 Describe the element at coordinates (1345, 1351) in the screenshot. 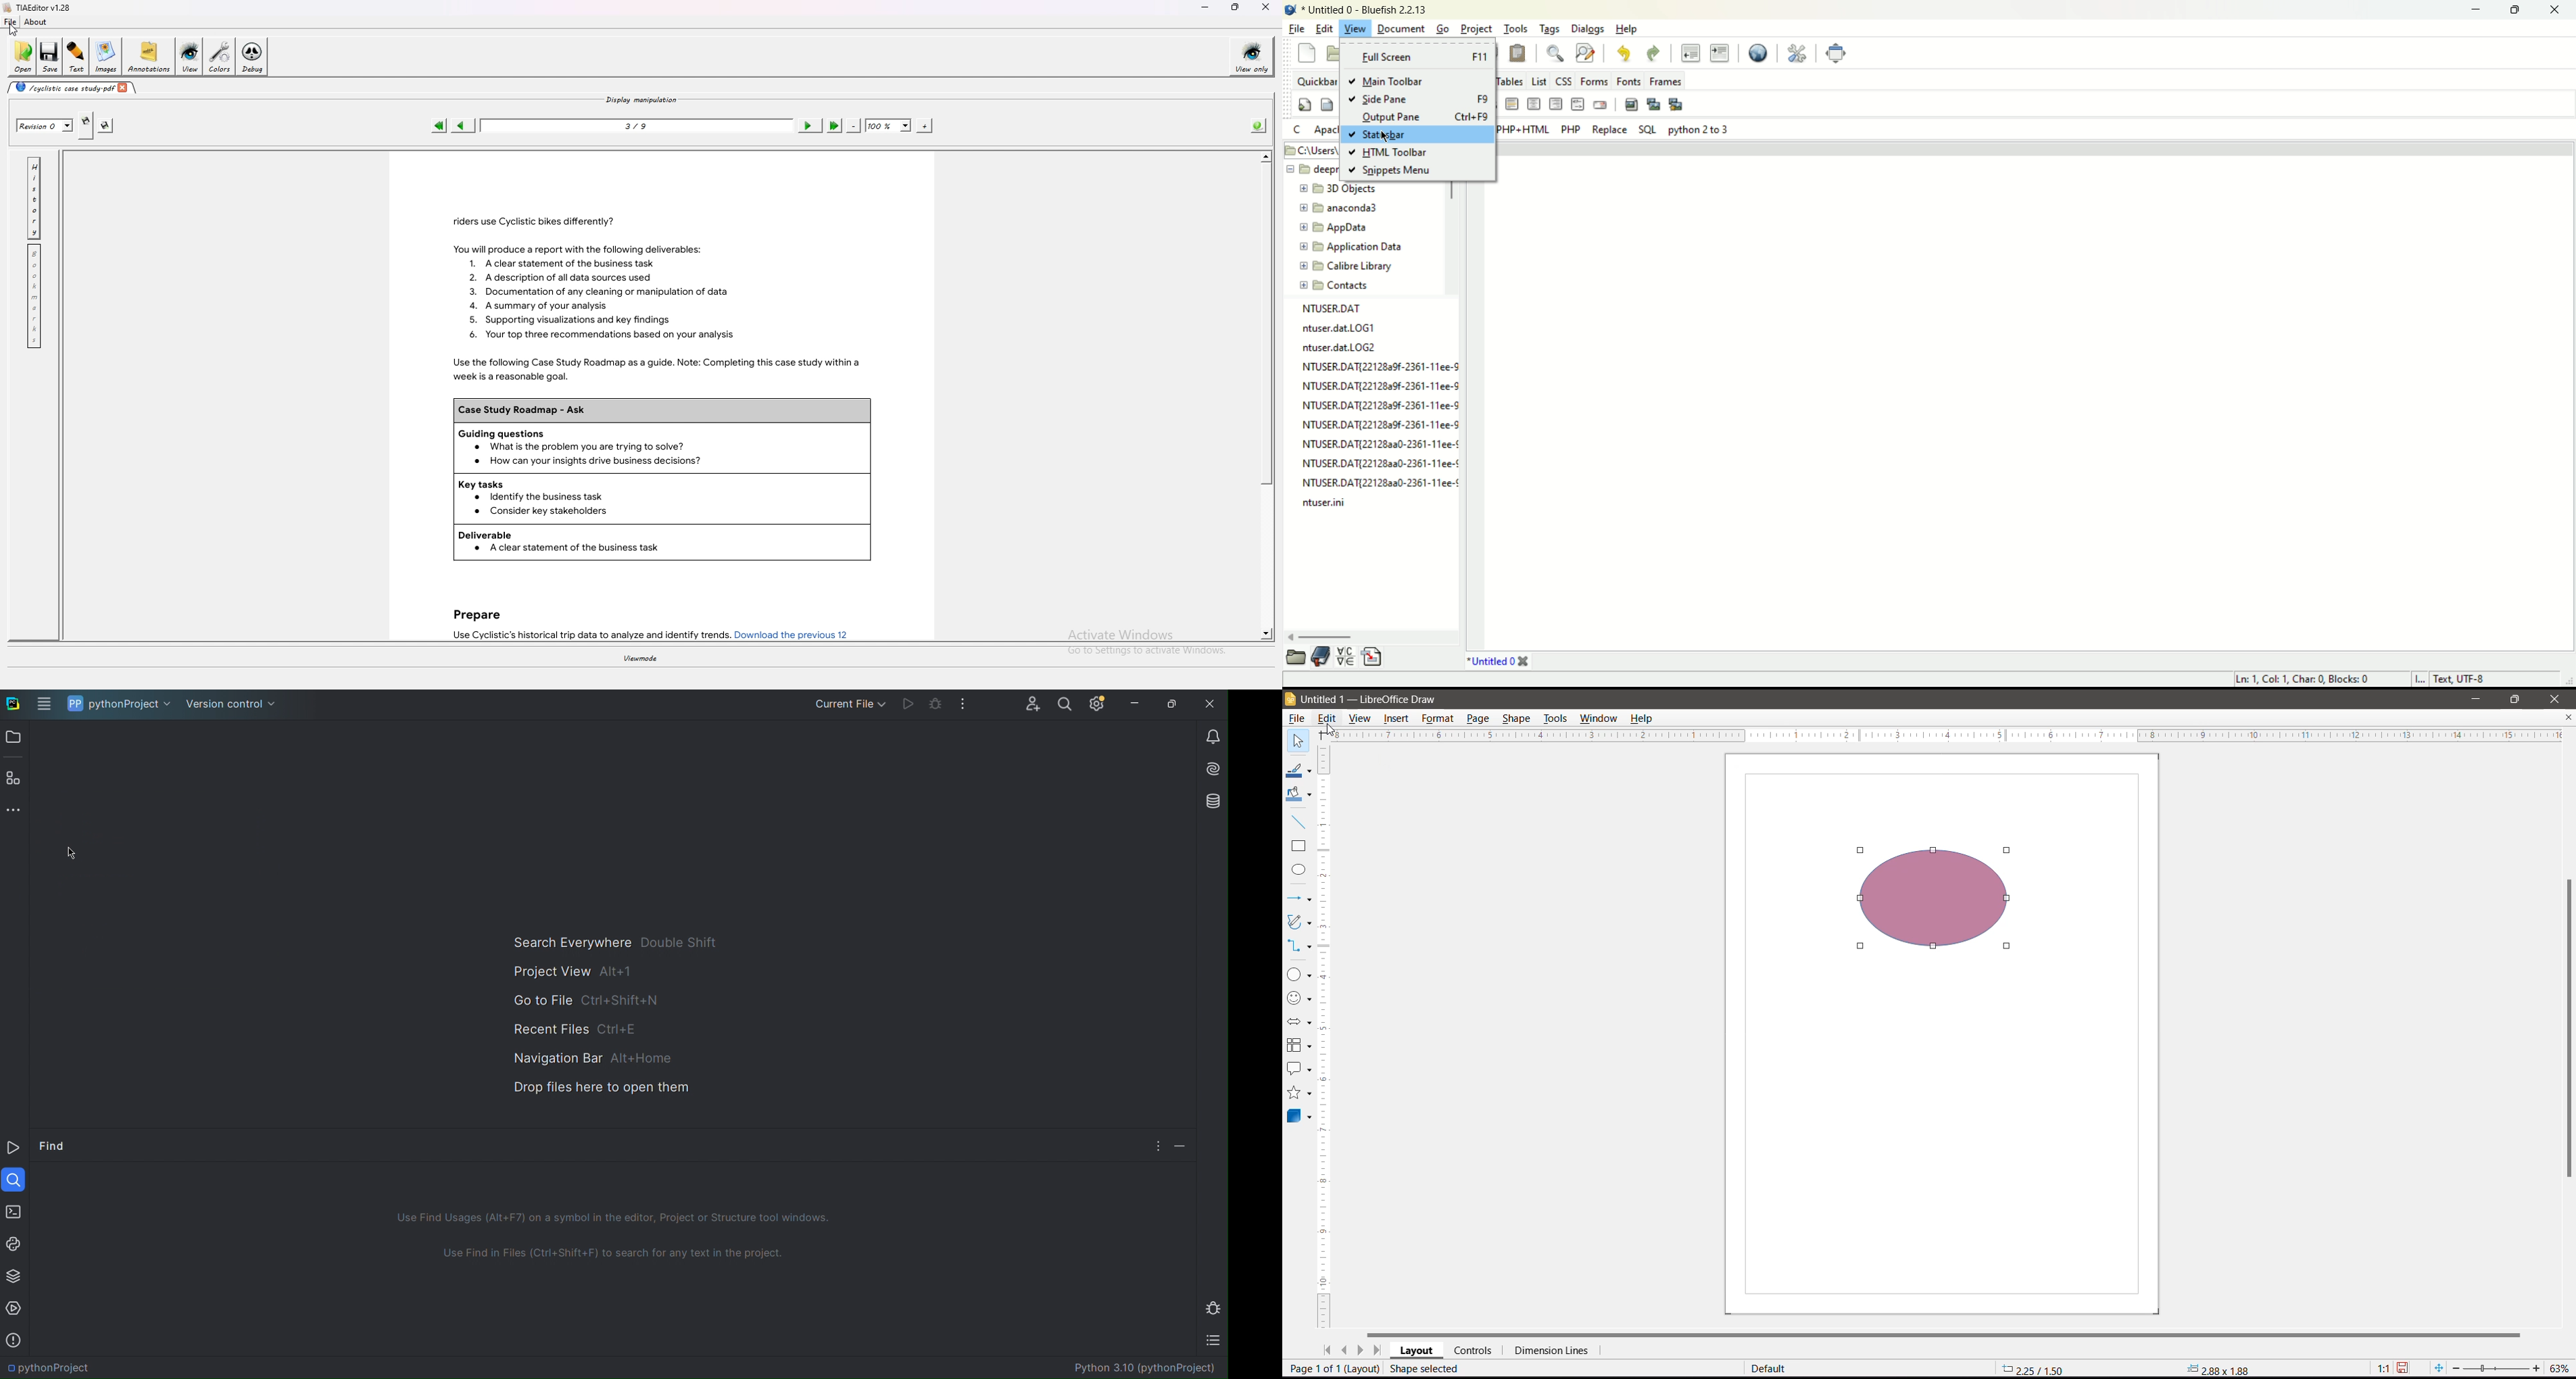

I see `Scroll to previous page` at that location.